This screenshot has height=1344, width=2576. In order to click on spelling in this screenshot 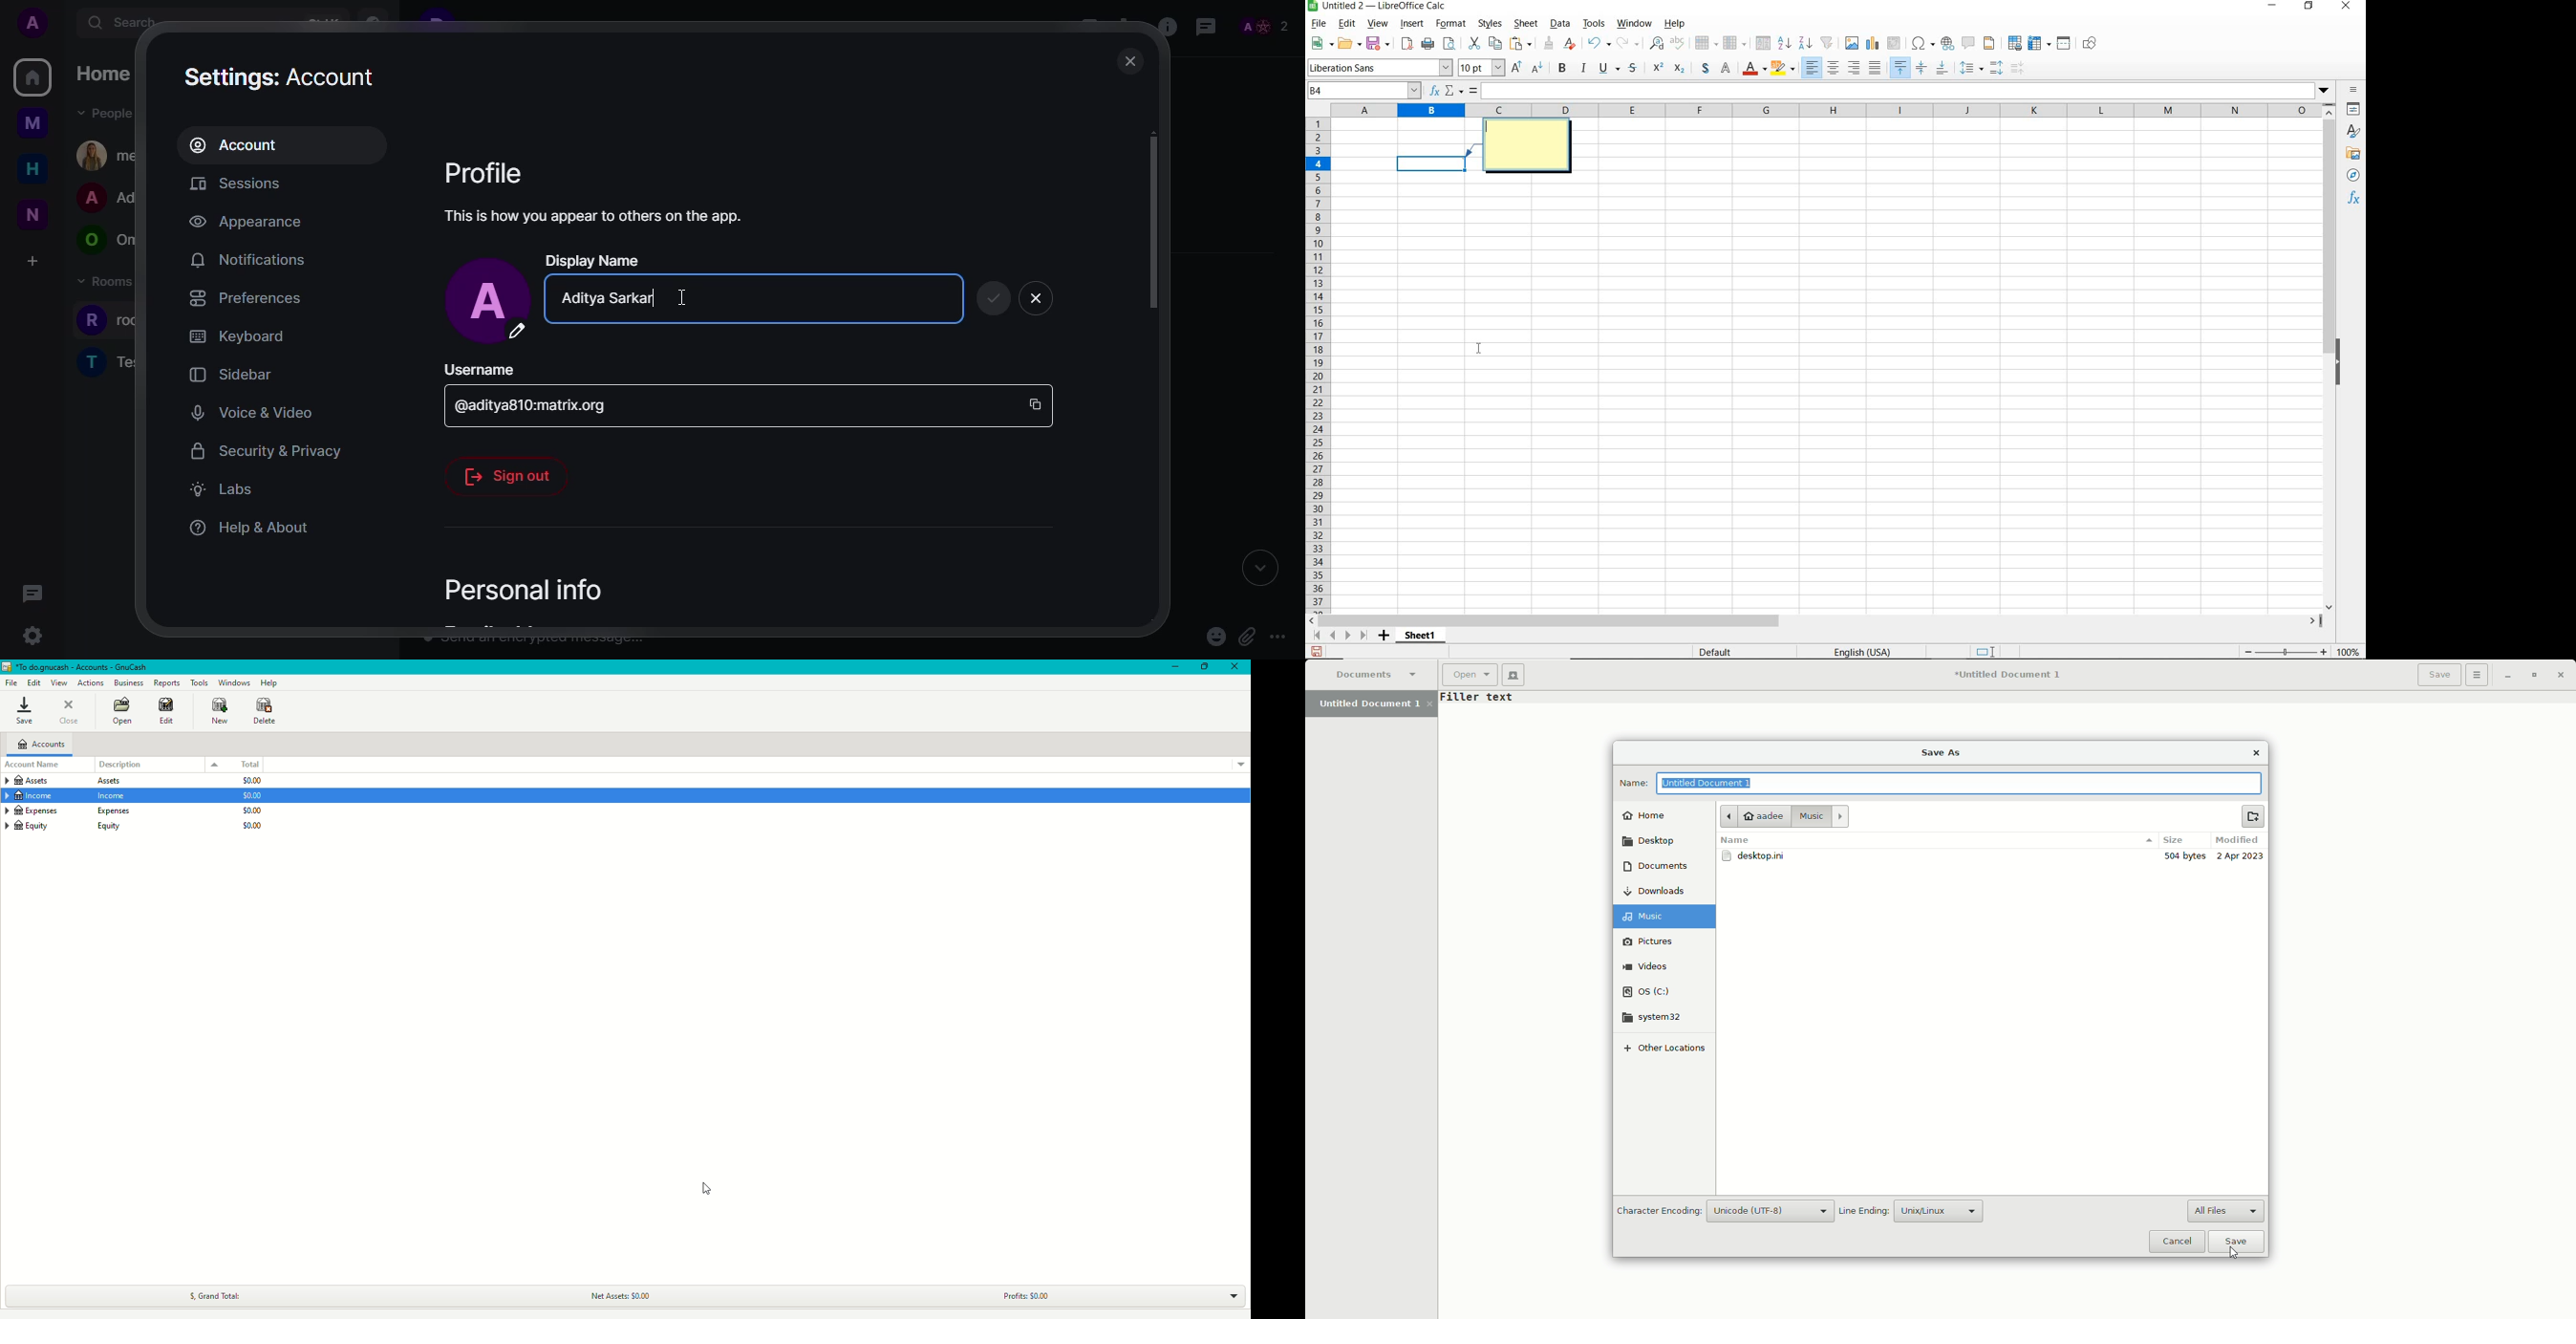, I will do `click(1678, 44)`.